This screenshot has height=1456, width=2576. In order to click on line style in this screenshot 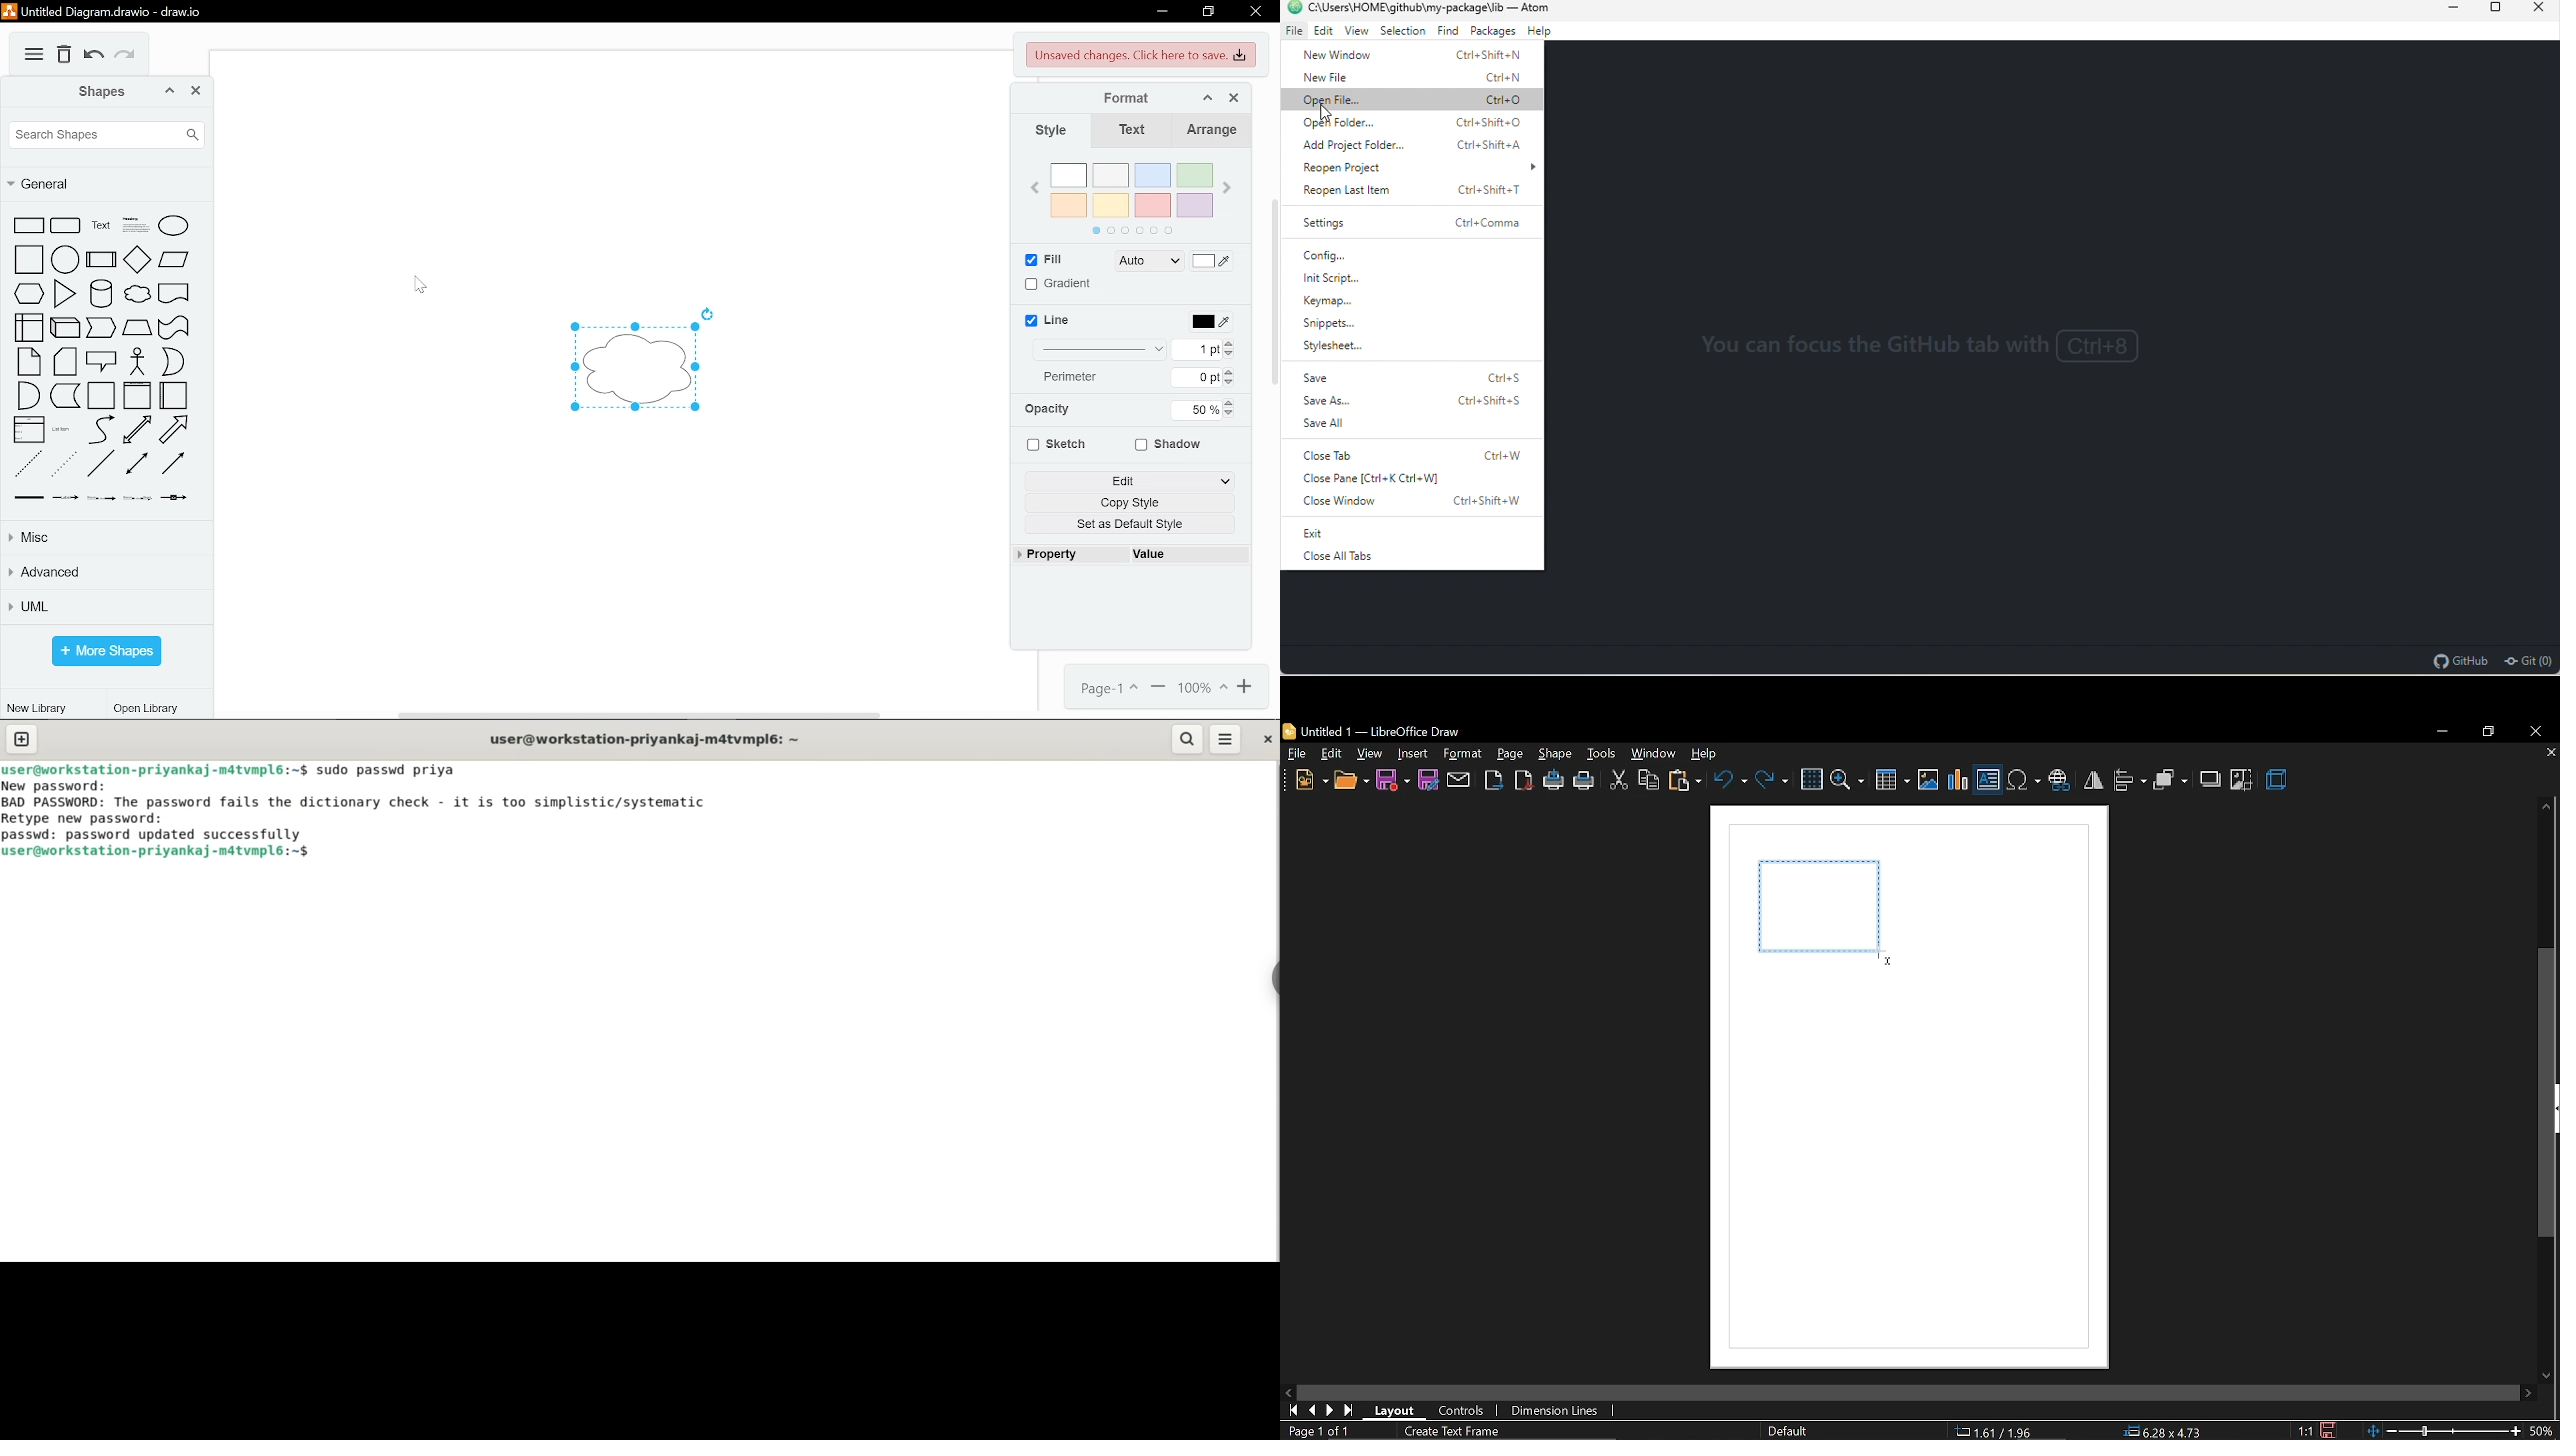, I will do `click(1102, 350)`.